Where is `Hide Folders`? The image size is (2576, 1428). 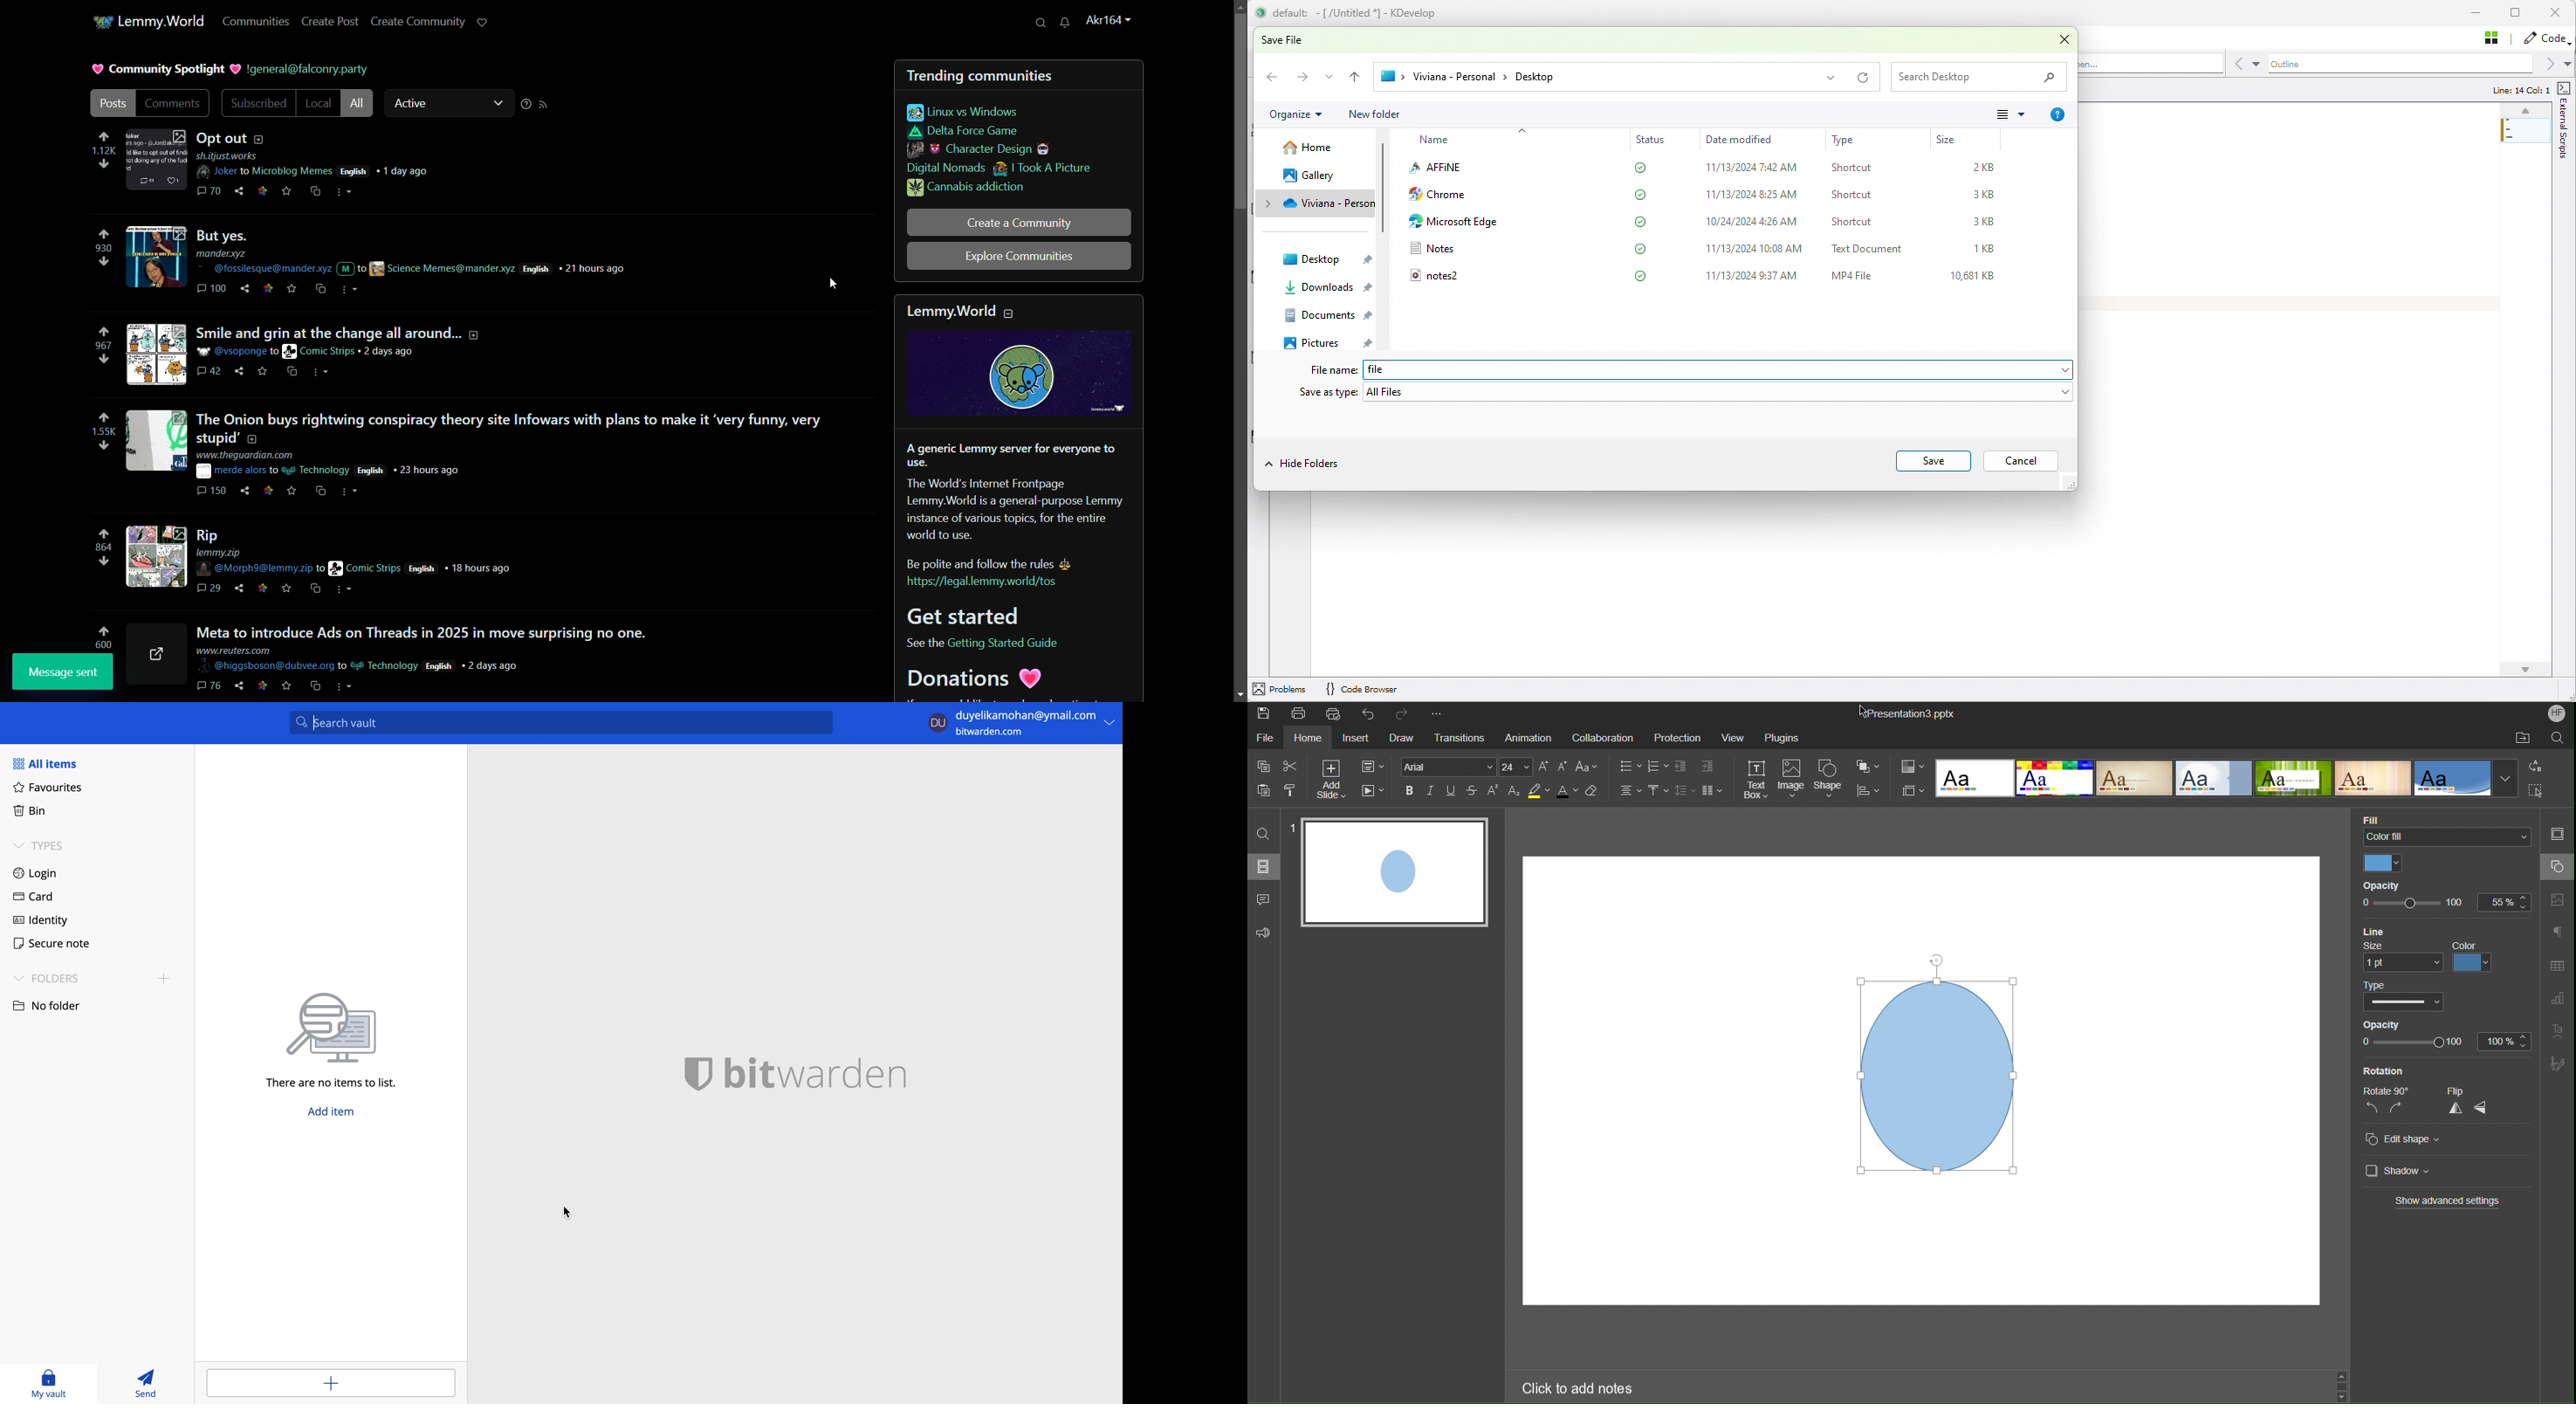
Hide Folders is located at coordinates (1306, 462).